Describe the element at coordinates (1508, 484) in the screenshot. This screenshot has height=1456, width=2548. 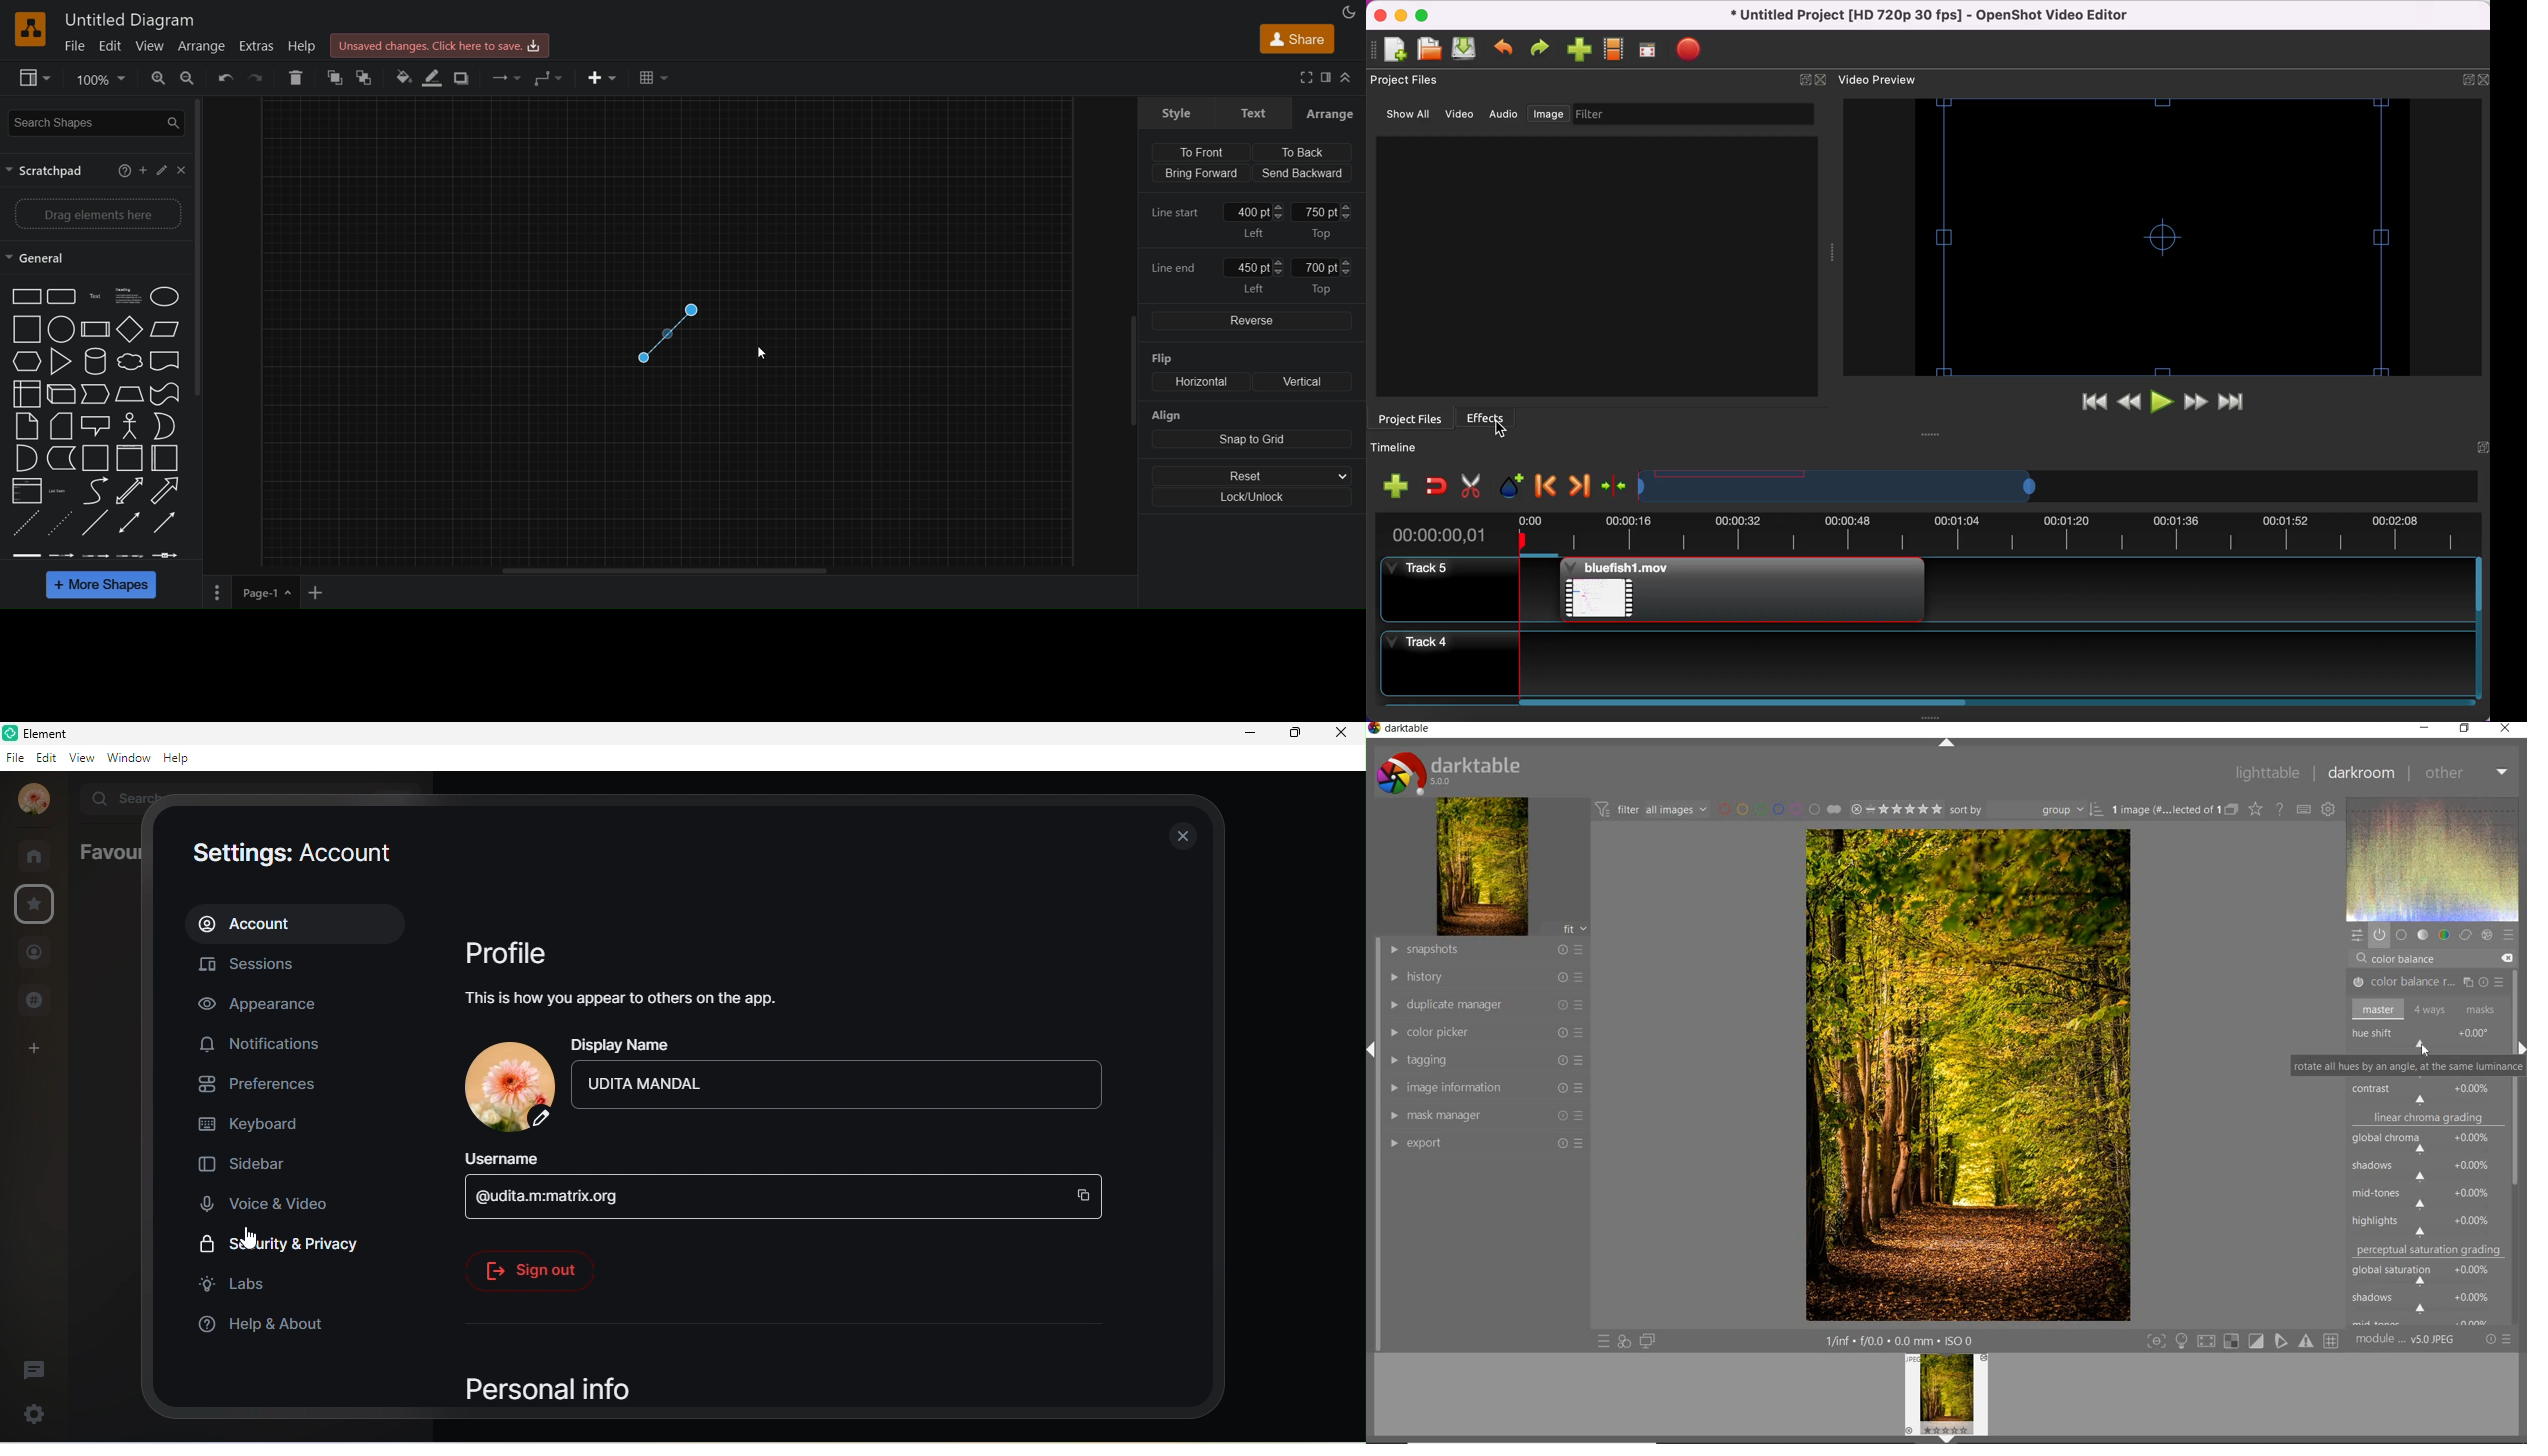
I see `add marker` at that location.